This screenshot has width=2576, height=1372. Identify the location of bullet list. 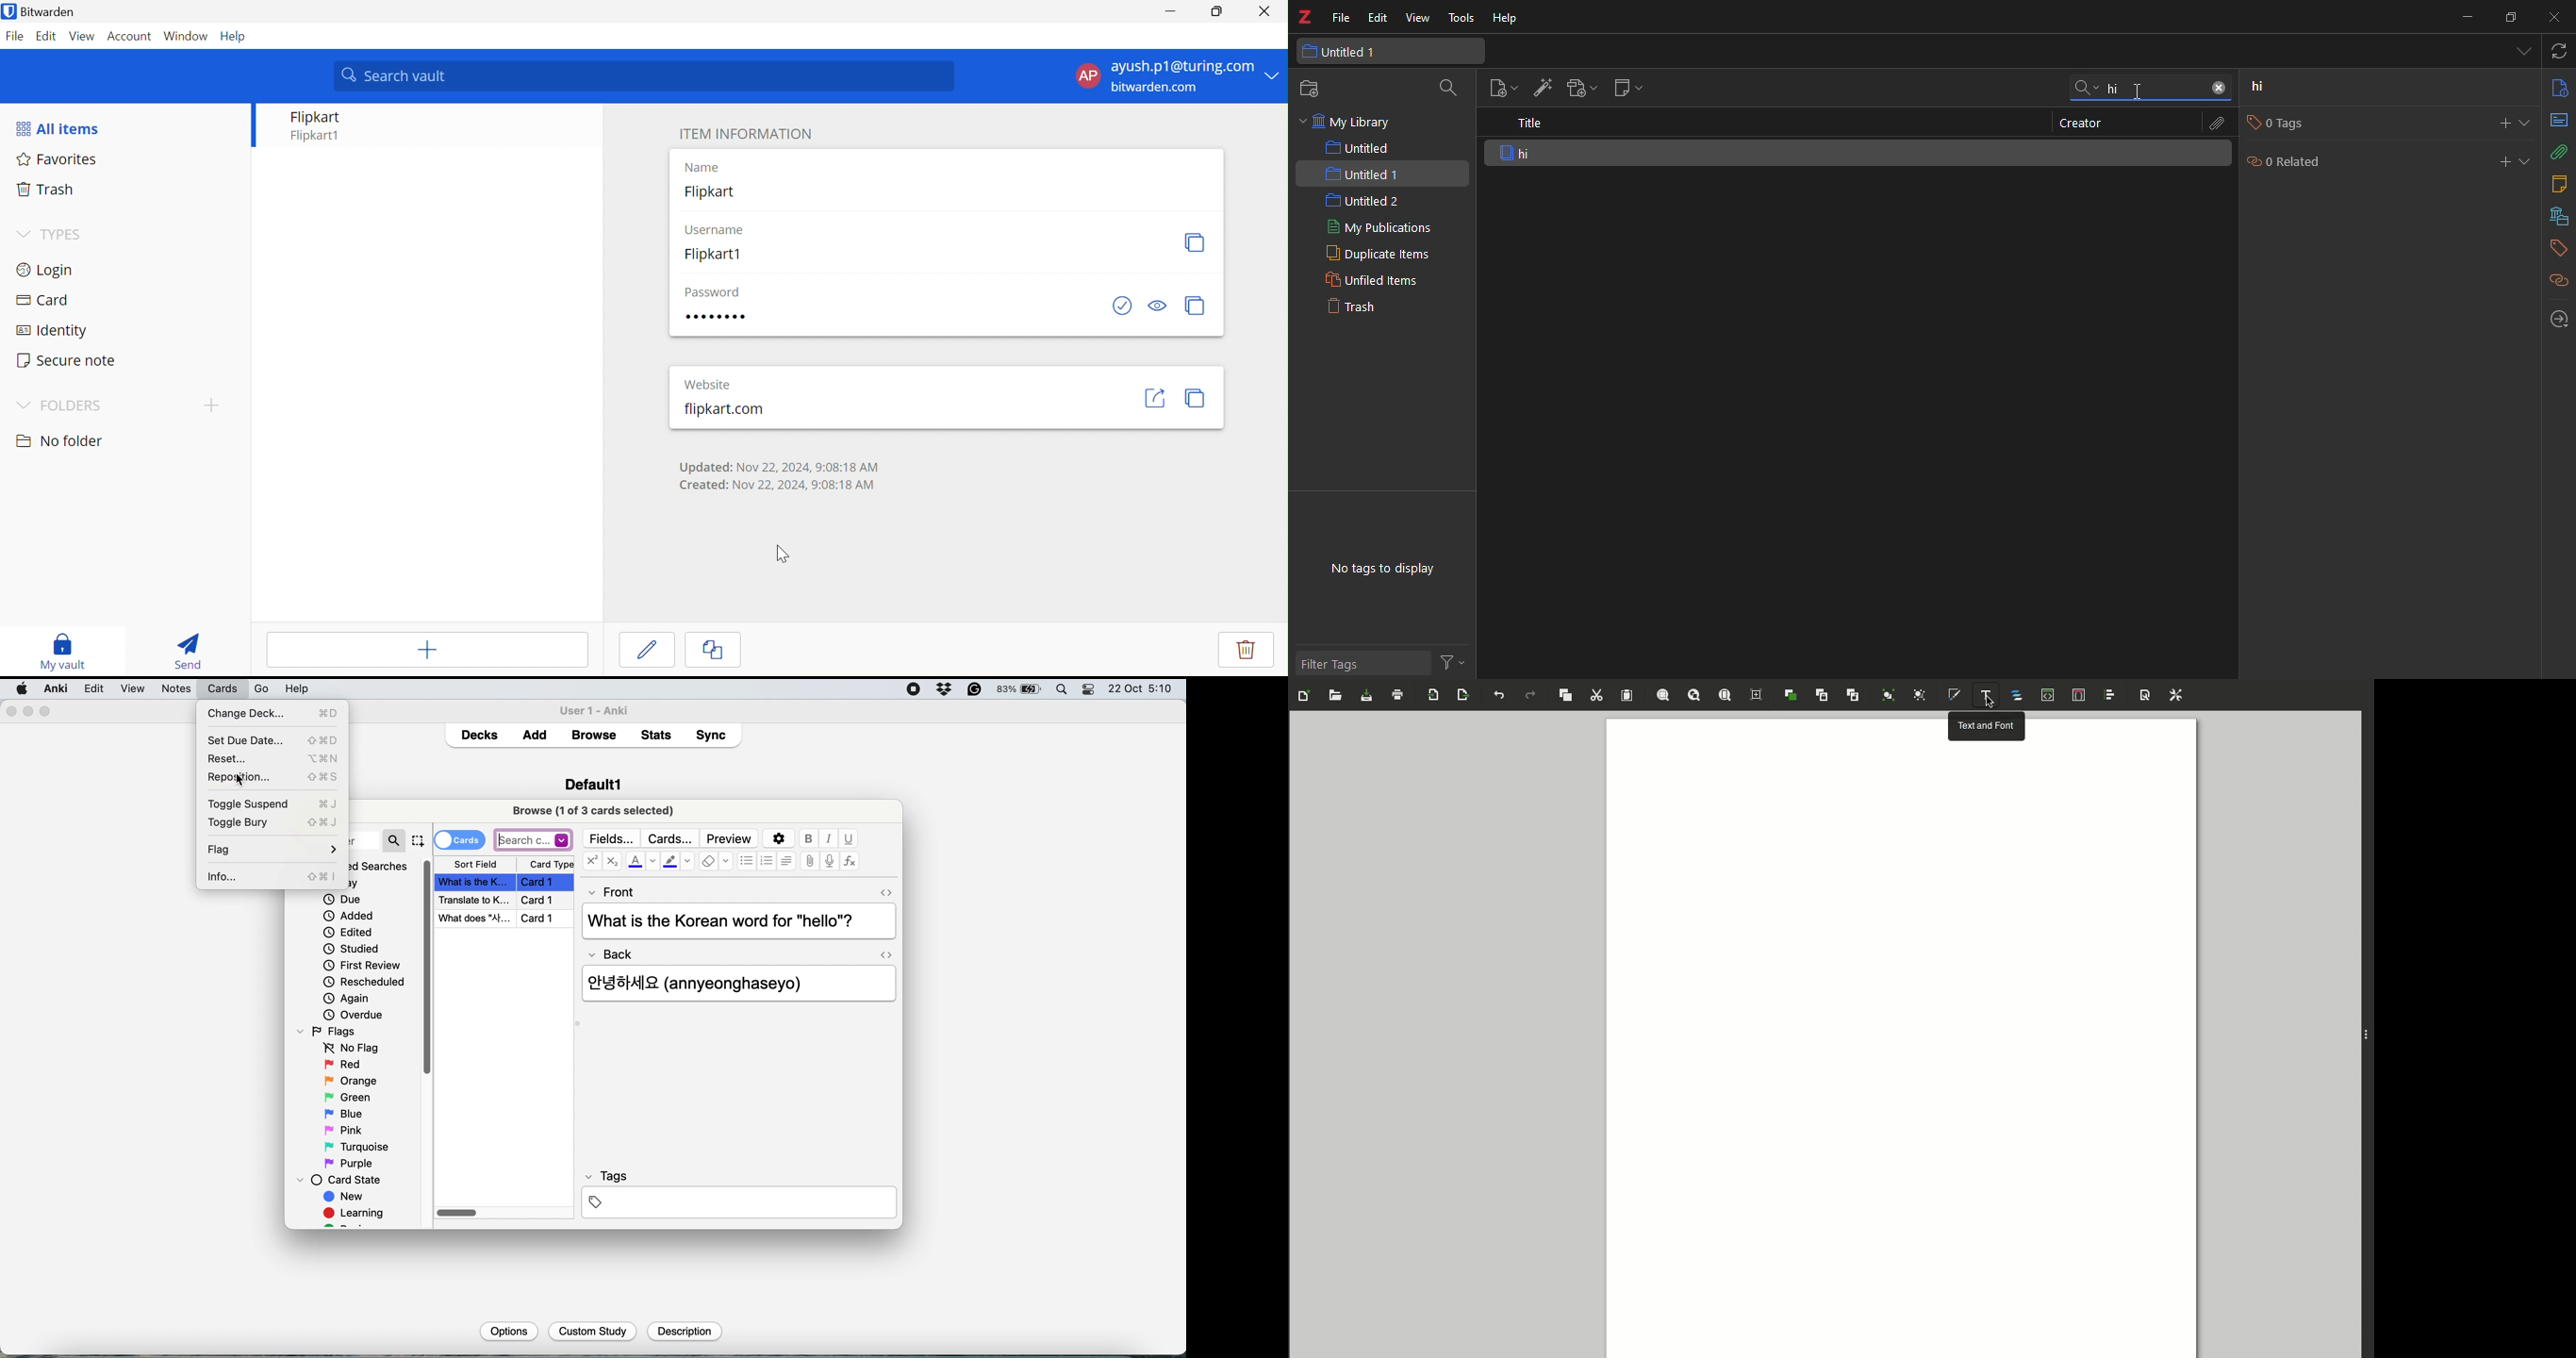
(747, 862).